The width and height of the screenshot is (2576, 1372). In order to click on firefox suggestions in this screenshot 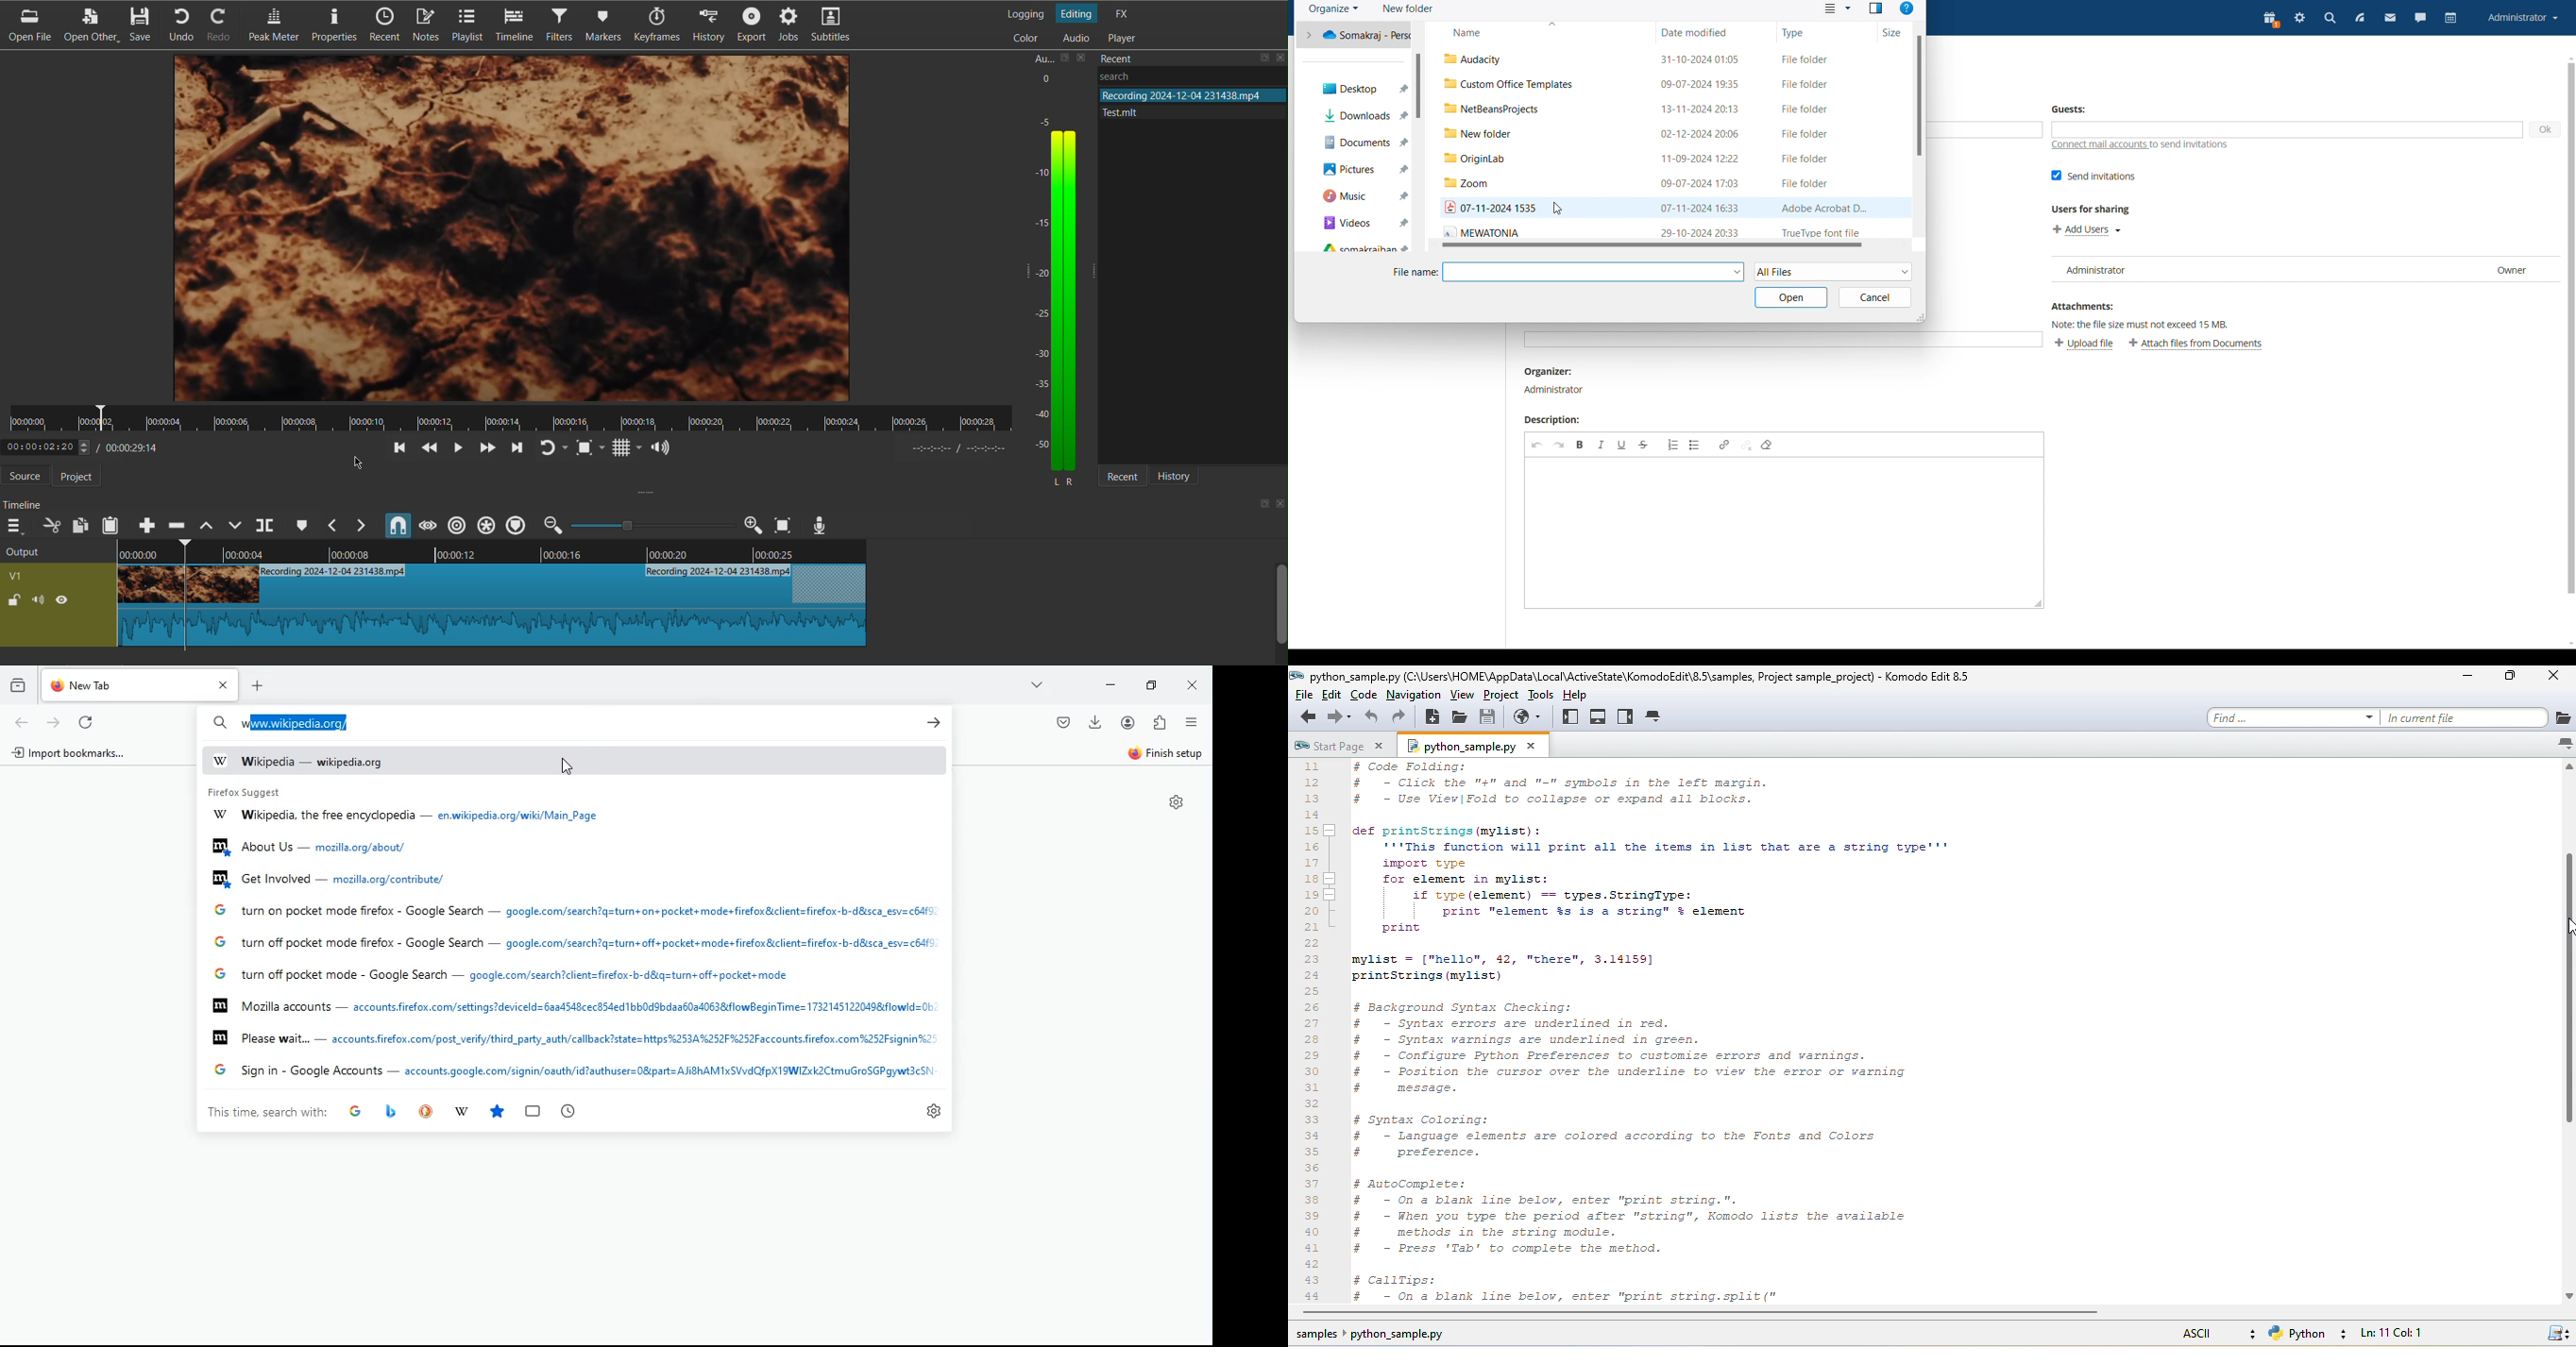, I will do `click(574, 1005)`.